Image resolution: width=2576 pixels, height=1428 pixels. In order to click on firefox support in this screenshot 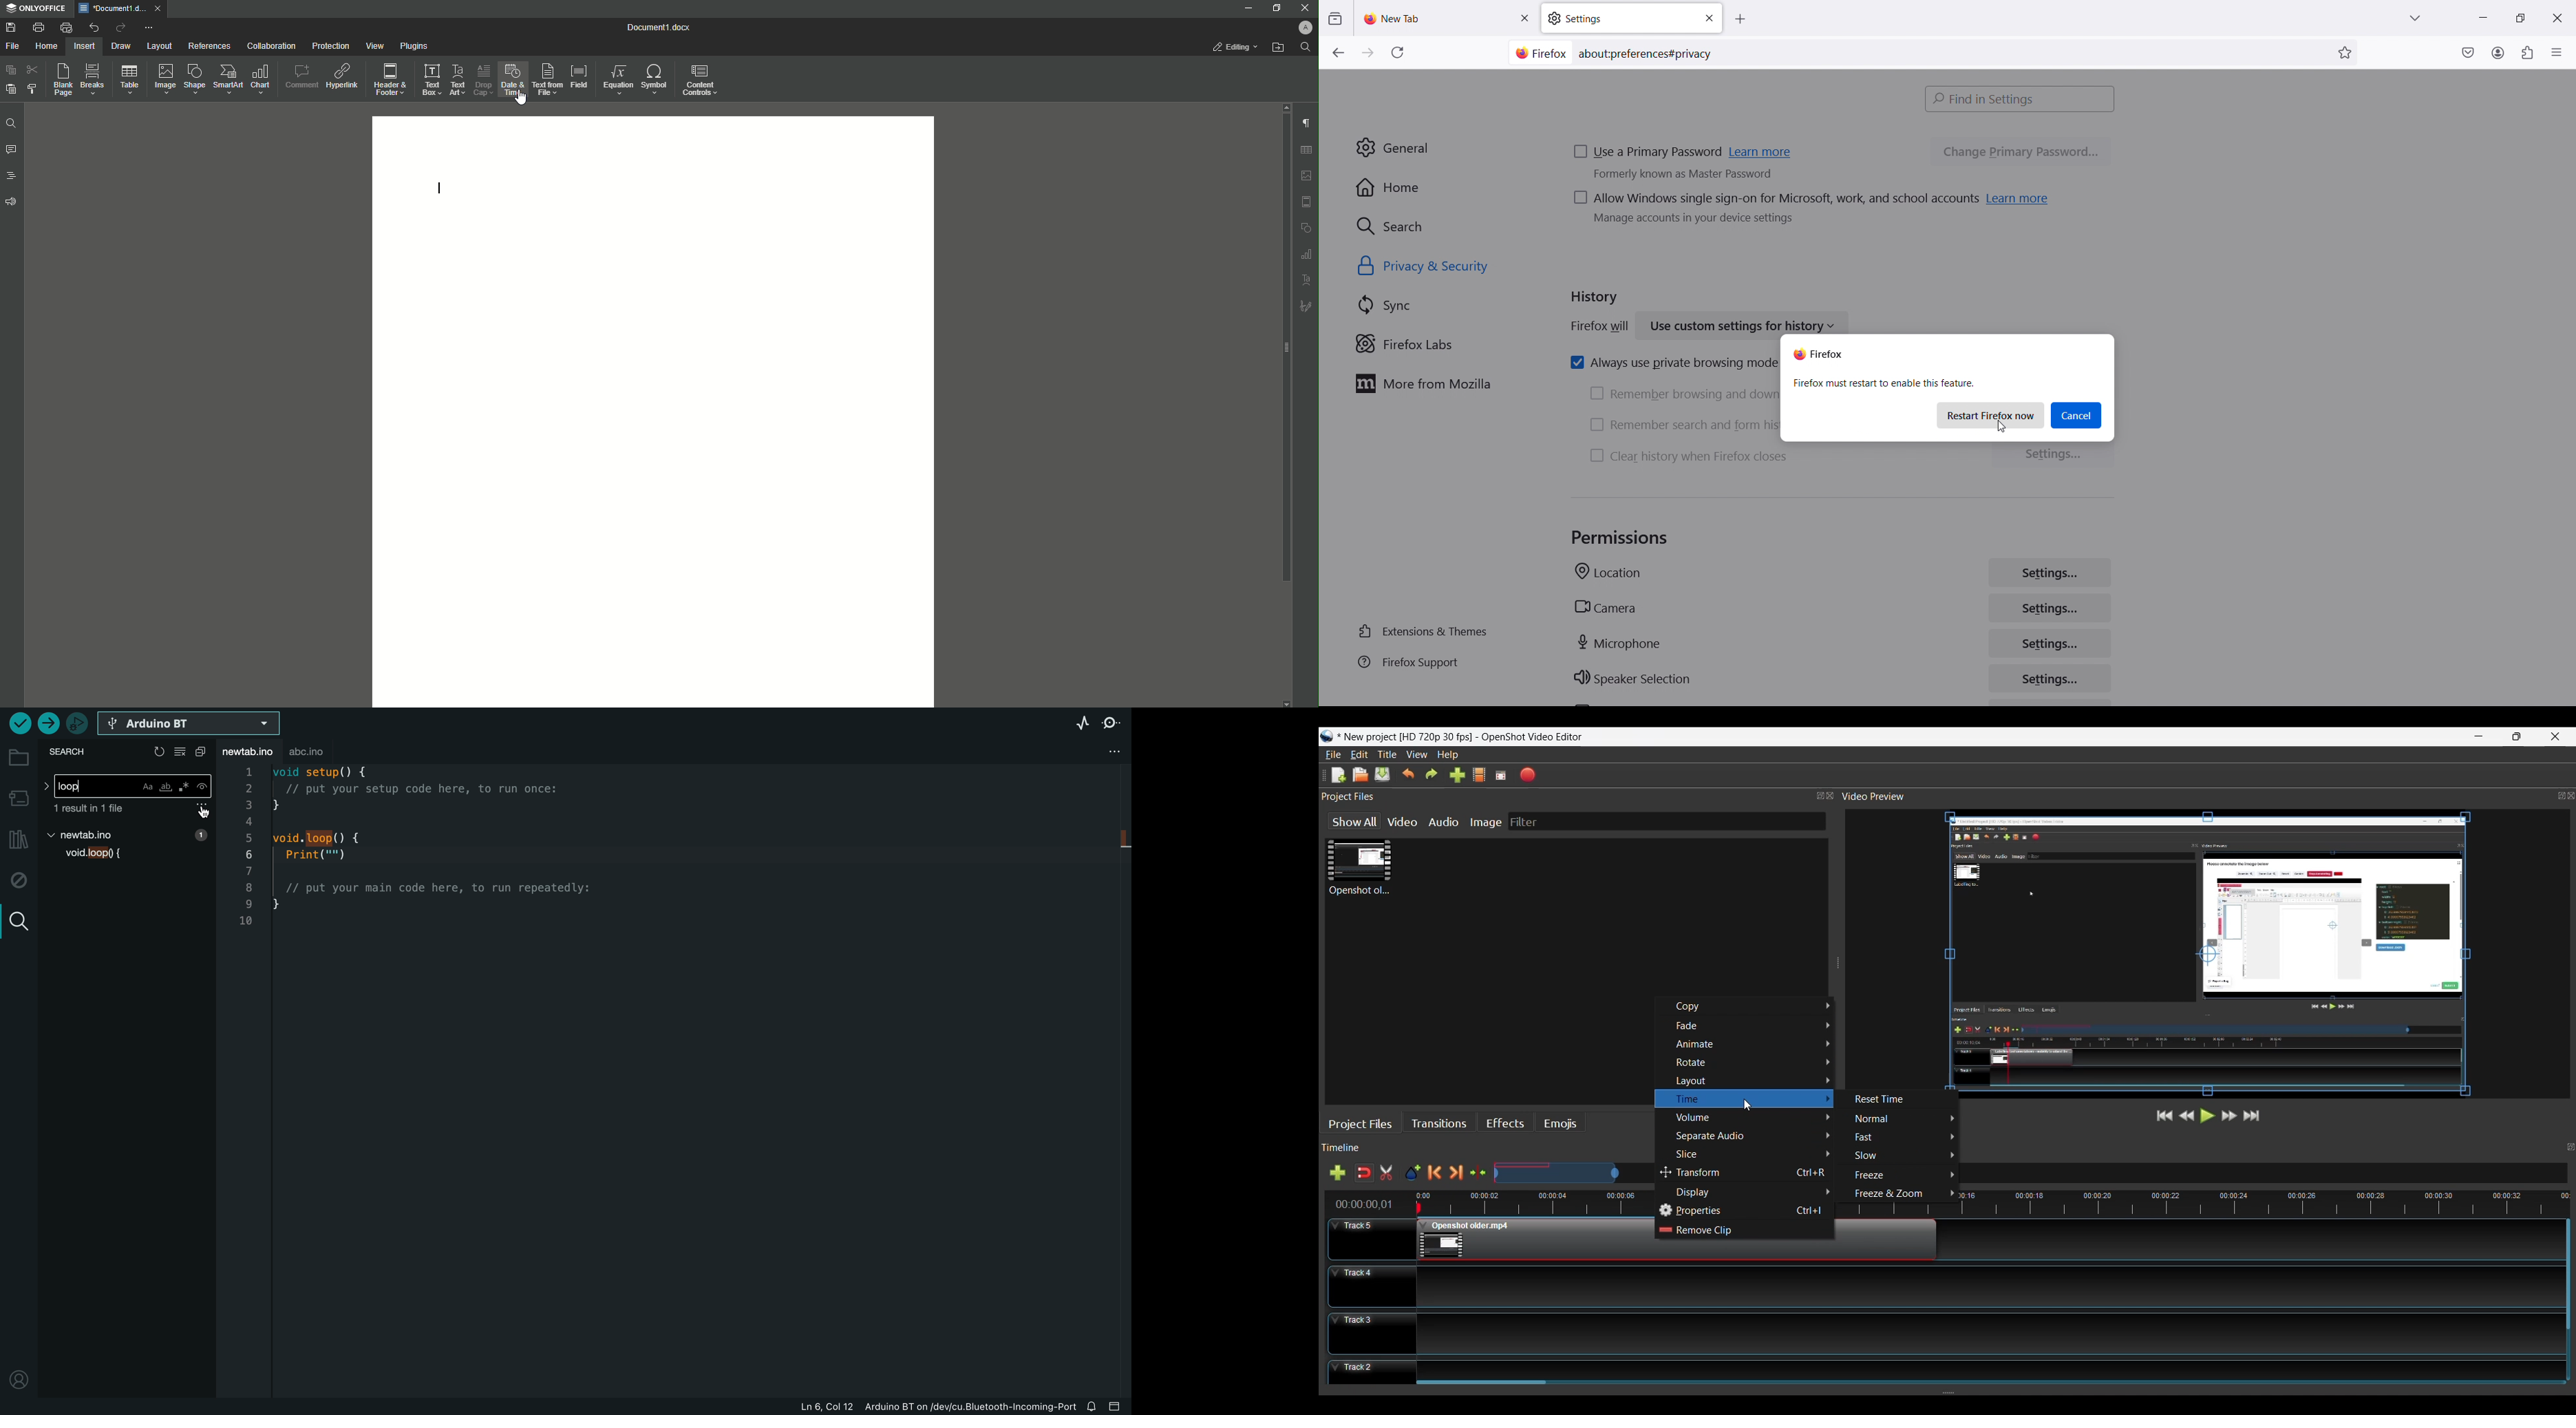, I will do `click(1426, 663)`.